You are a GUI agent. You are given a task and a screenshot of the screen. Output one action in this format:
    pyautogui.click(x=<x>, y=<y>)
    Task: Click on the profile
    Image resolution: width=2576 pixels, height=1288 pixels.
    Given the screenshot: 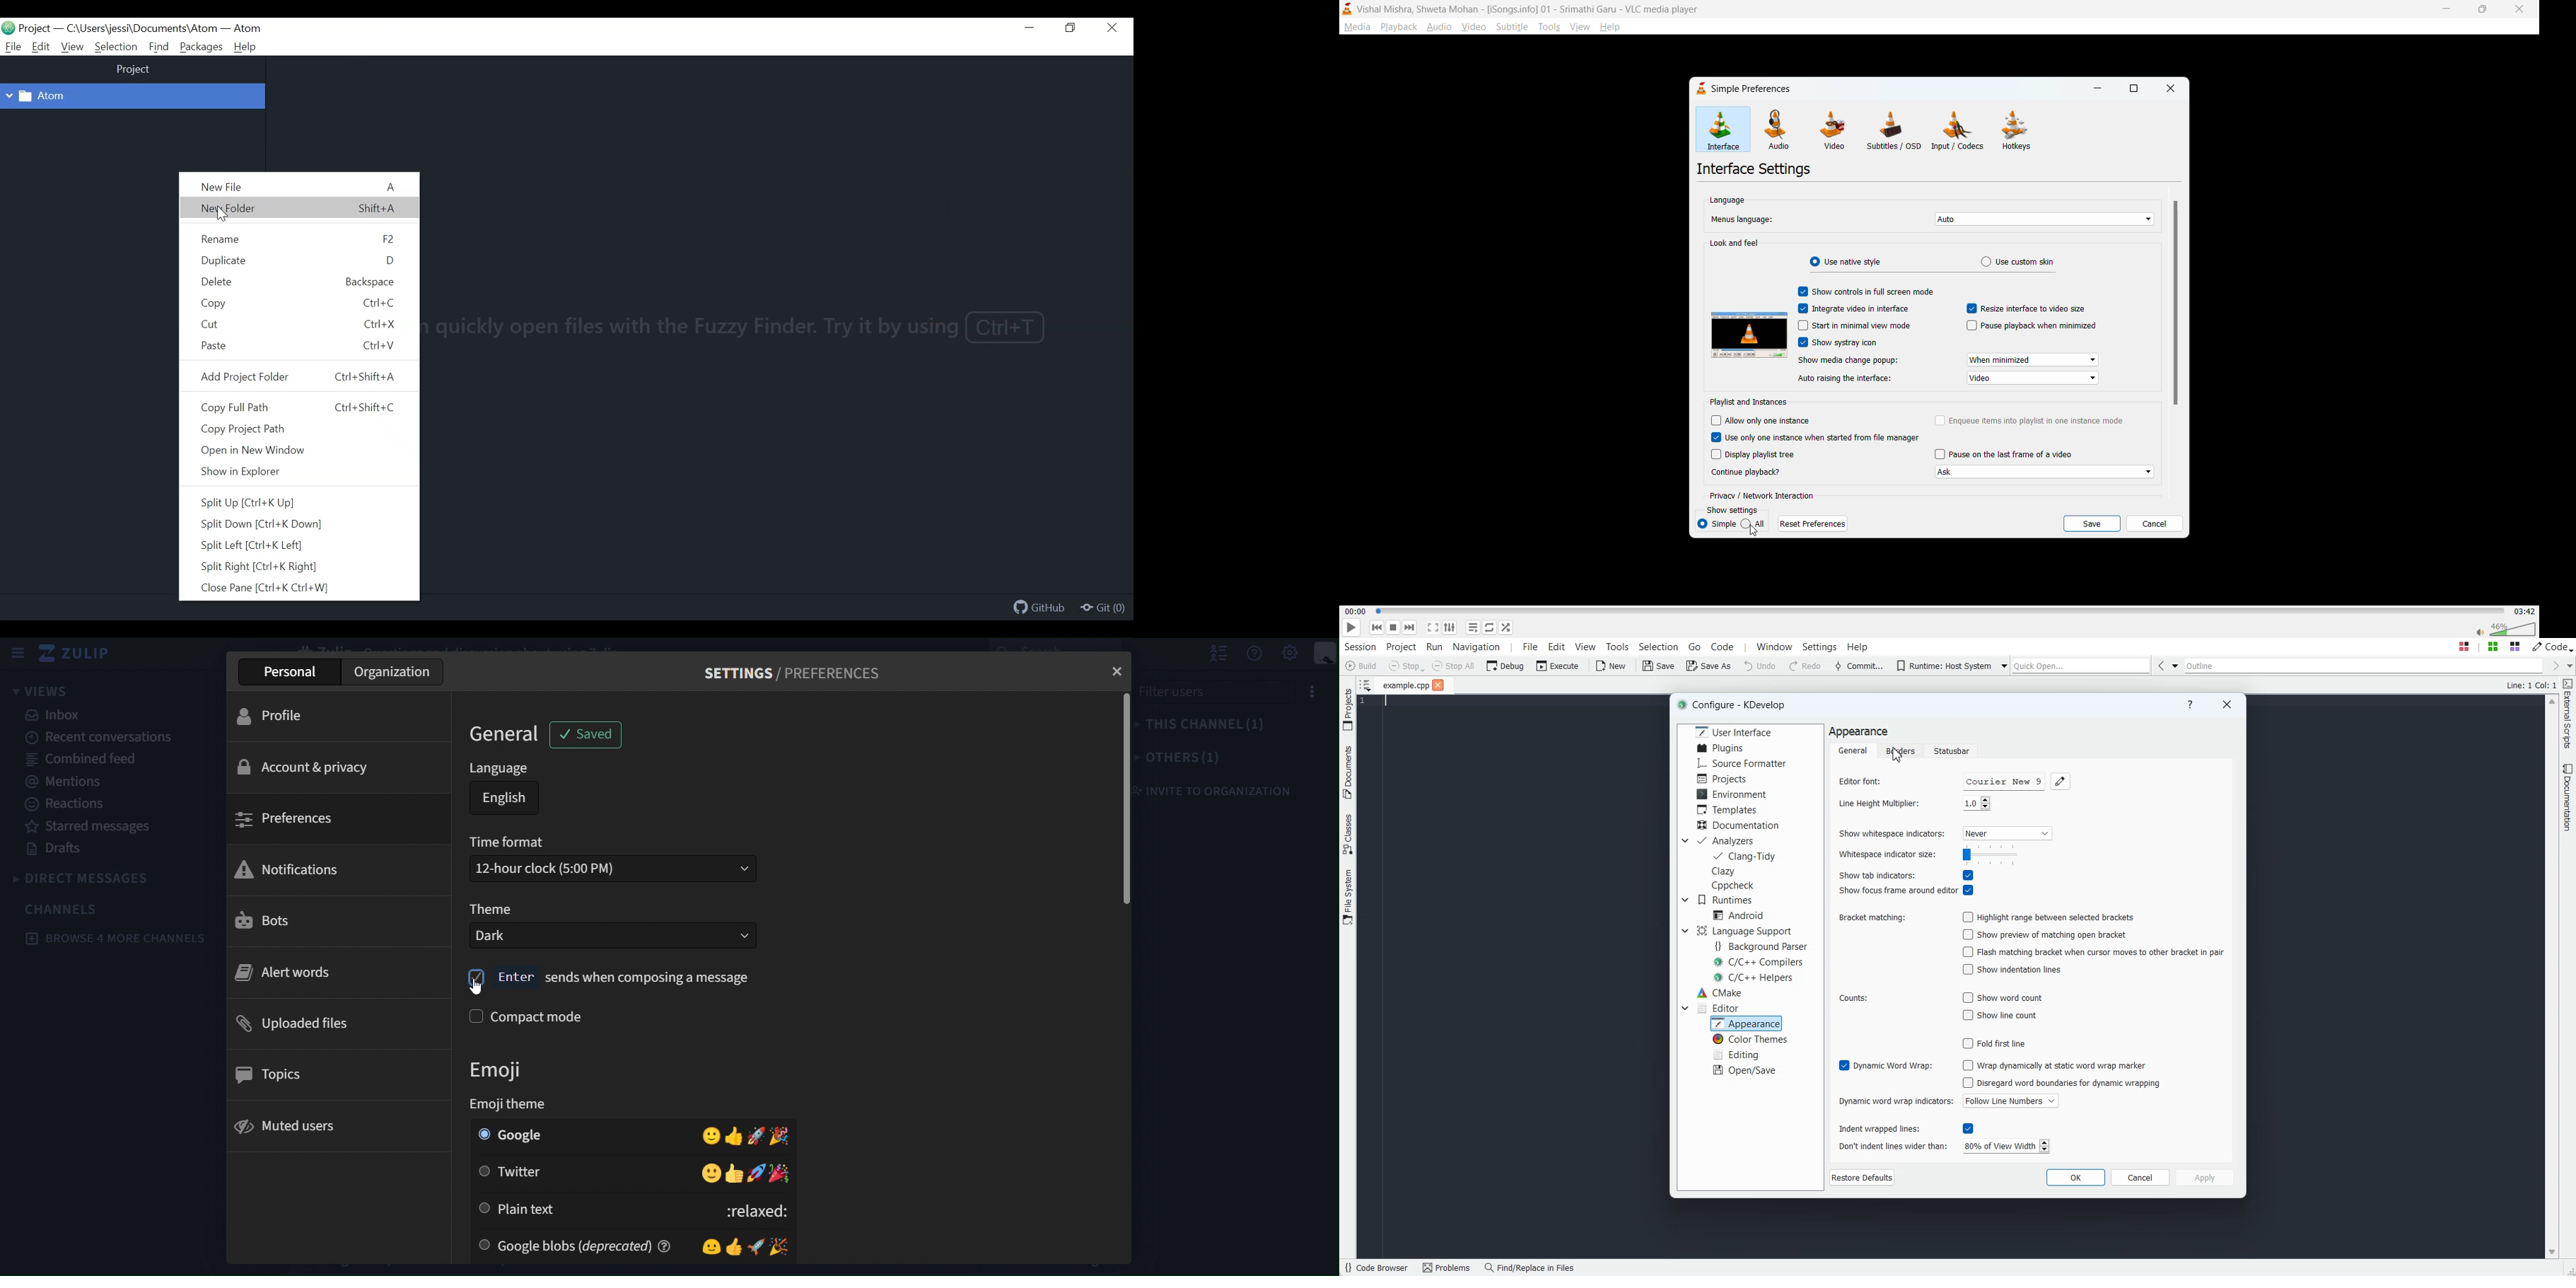 What is the action you would take?
    pyautogui.click(x=337, y=717)
    